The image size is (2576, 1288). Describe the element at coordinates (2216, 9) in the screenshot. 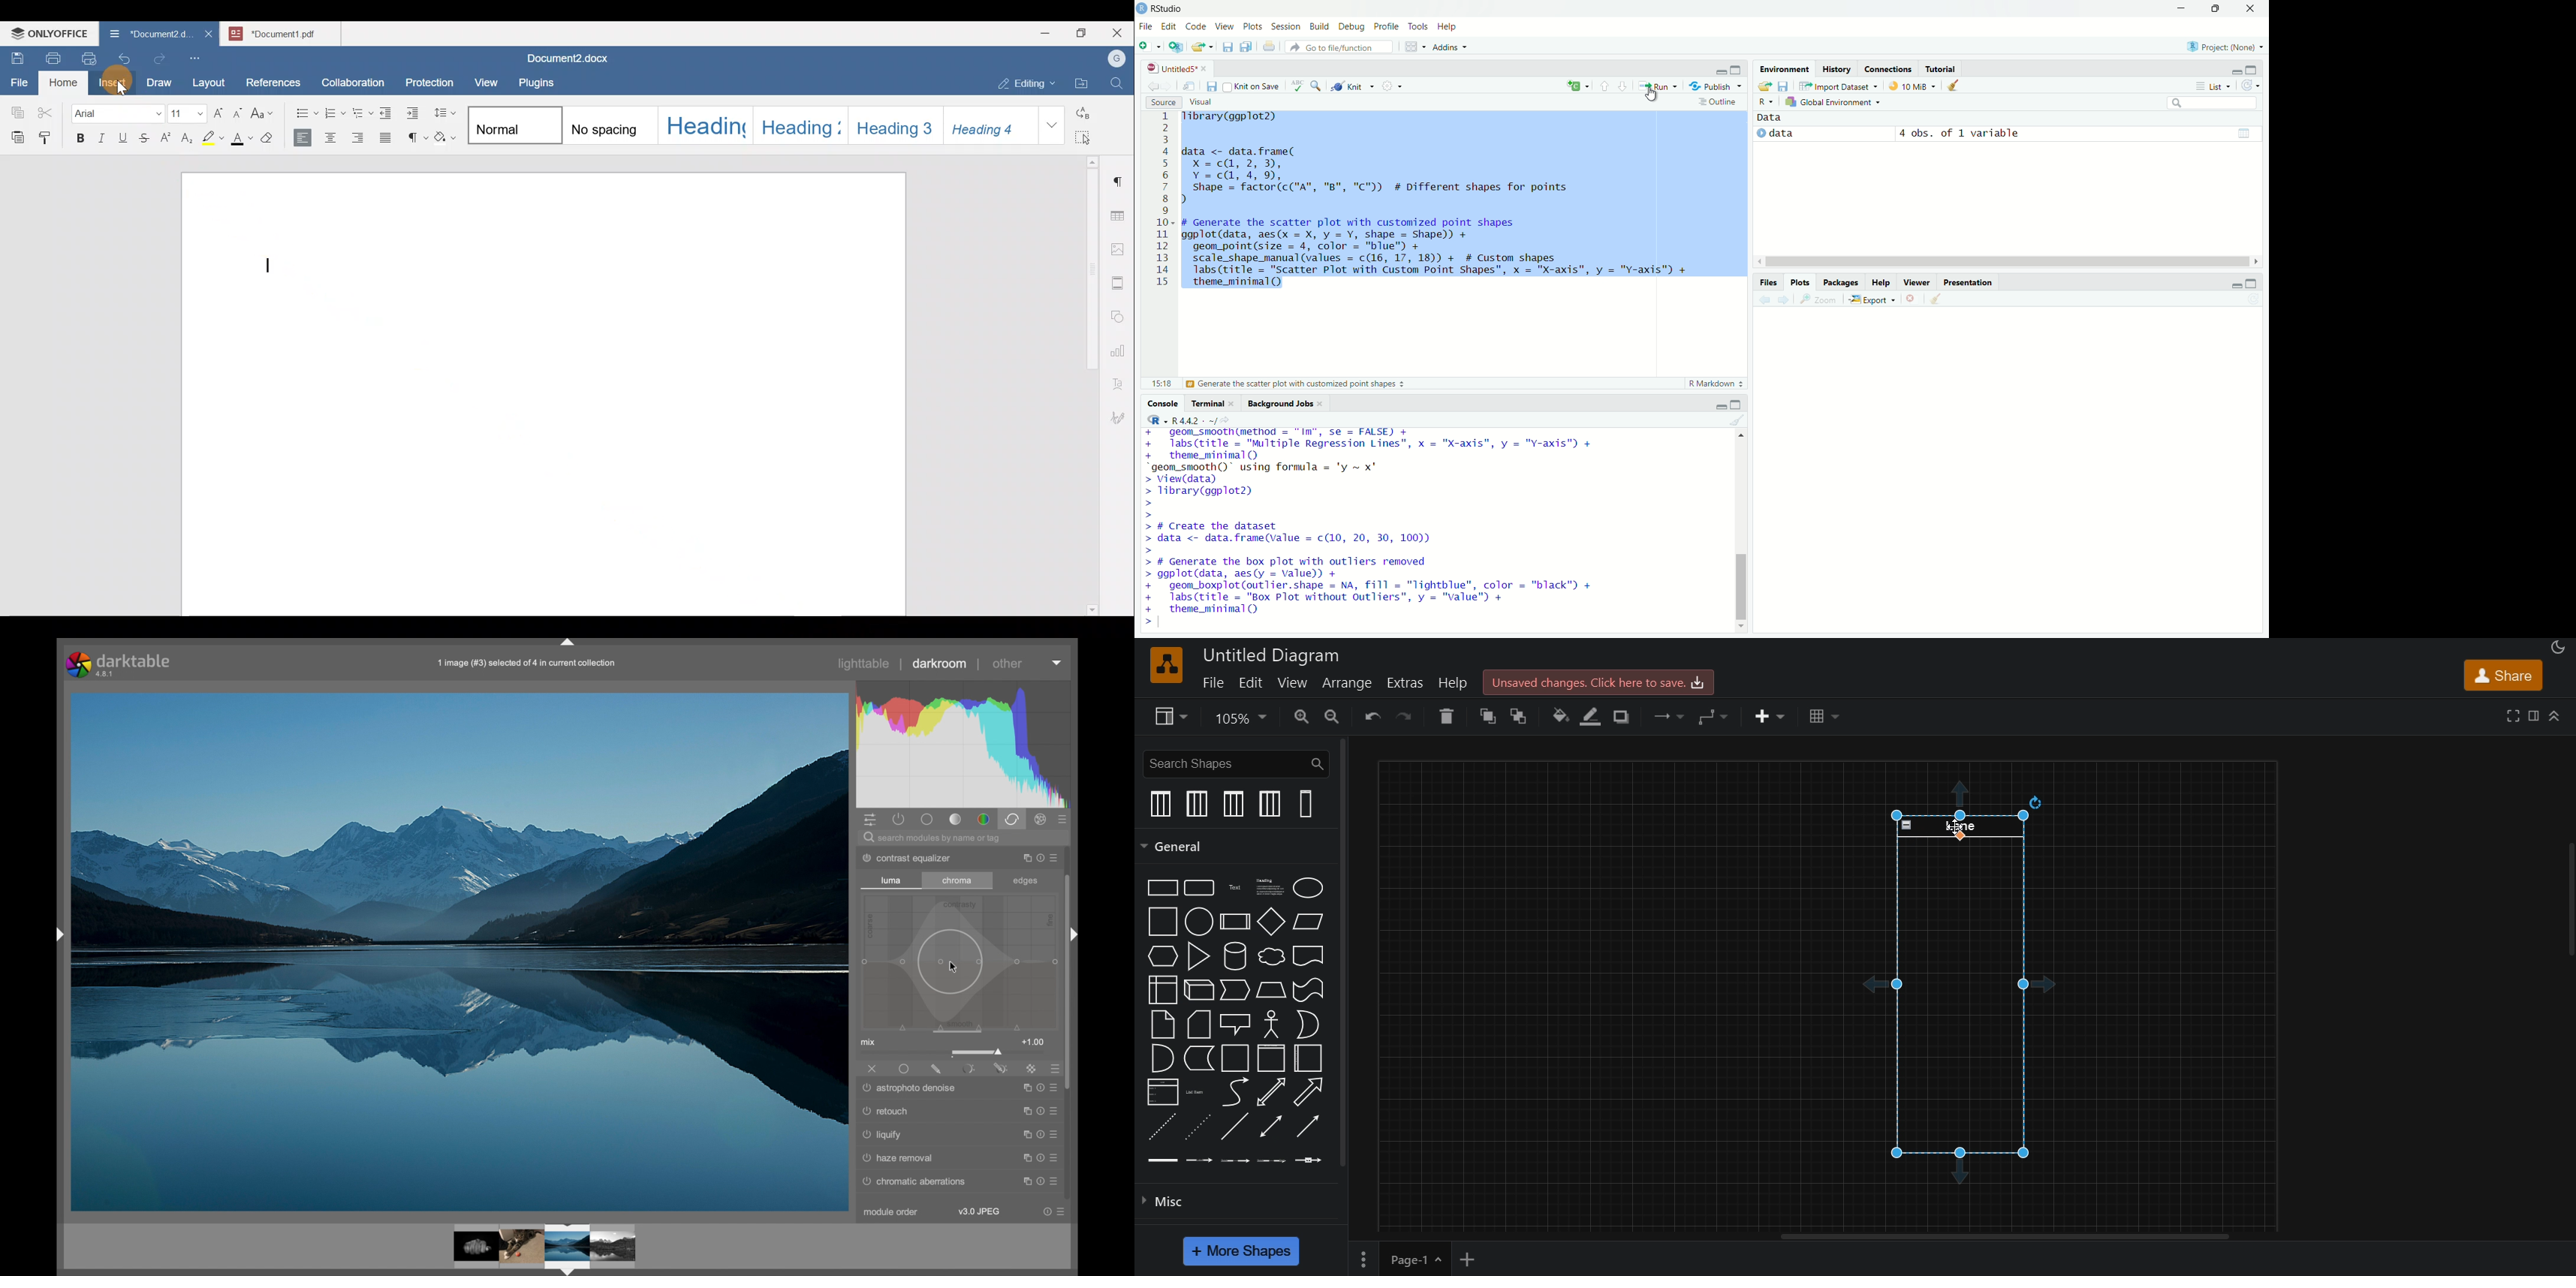

I see `restore` at that location.